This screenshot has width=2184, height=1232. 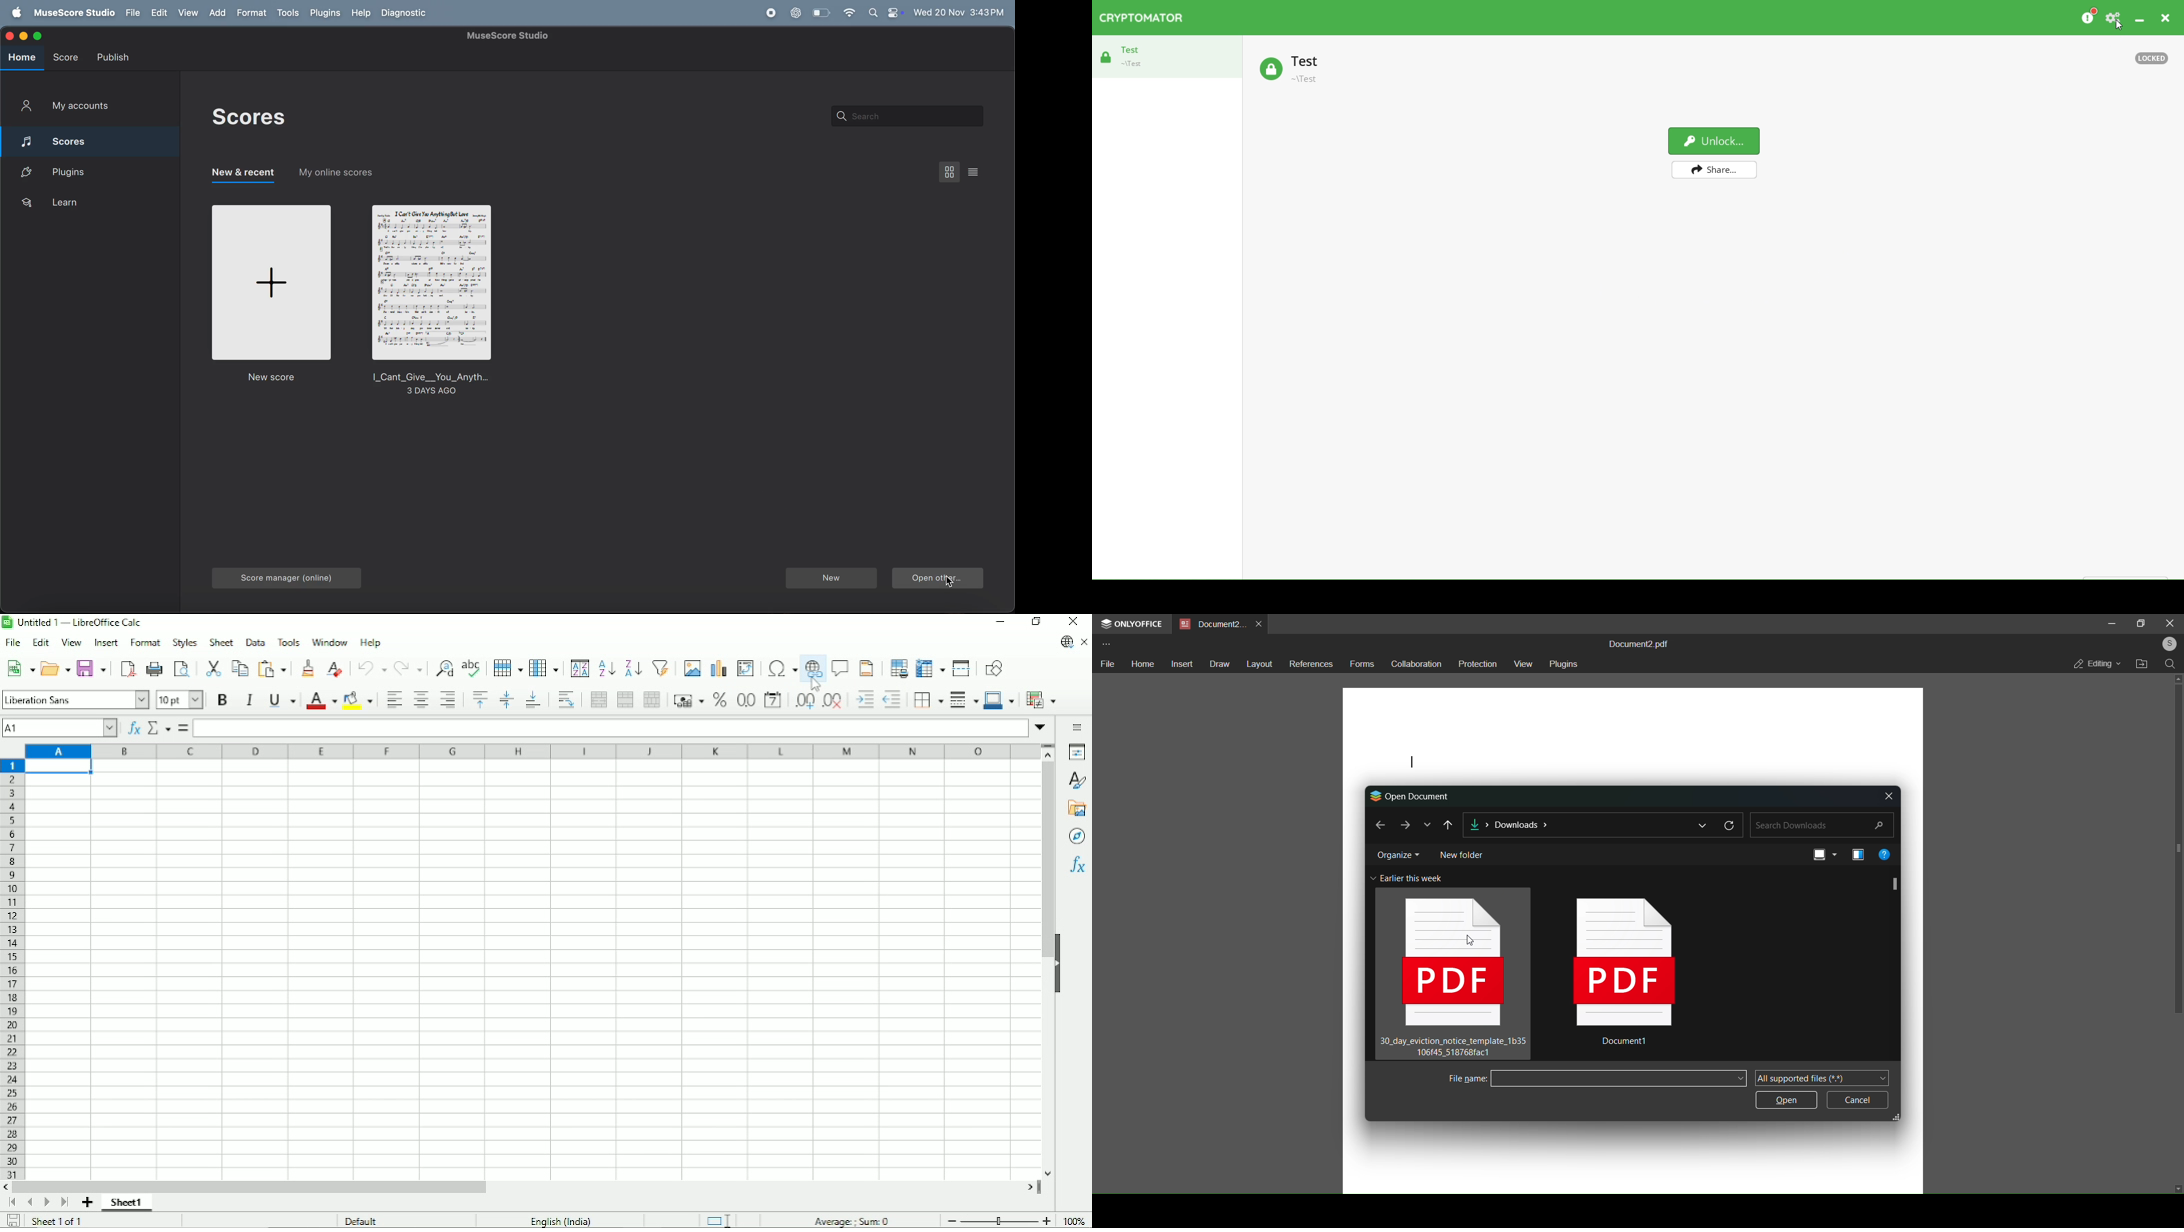 I want to click on New, so click(x=18, y=668).